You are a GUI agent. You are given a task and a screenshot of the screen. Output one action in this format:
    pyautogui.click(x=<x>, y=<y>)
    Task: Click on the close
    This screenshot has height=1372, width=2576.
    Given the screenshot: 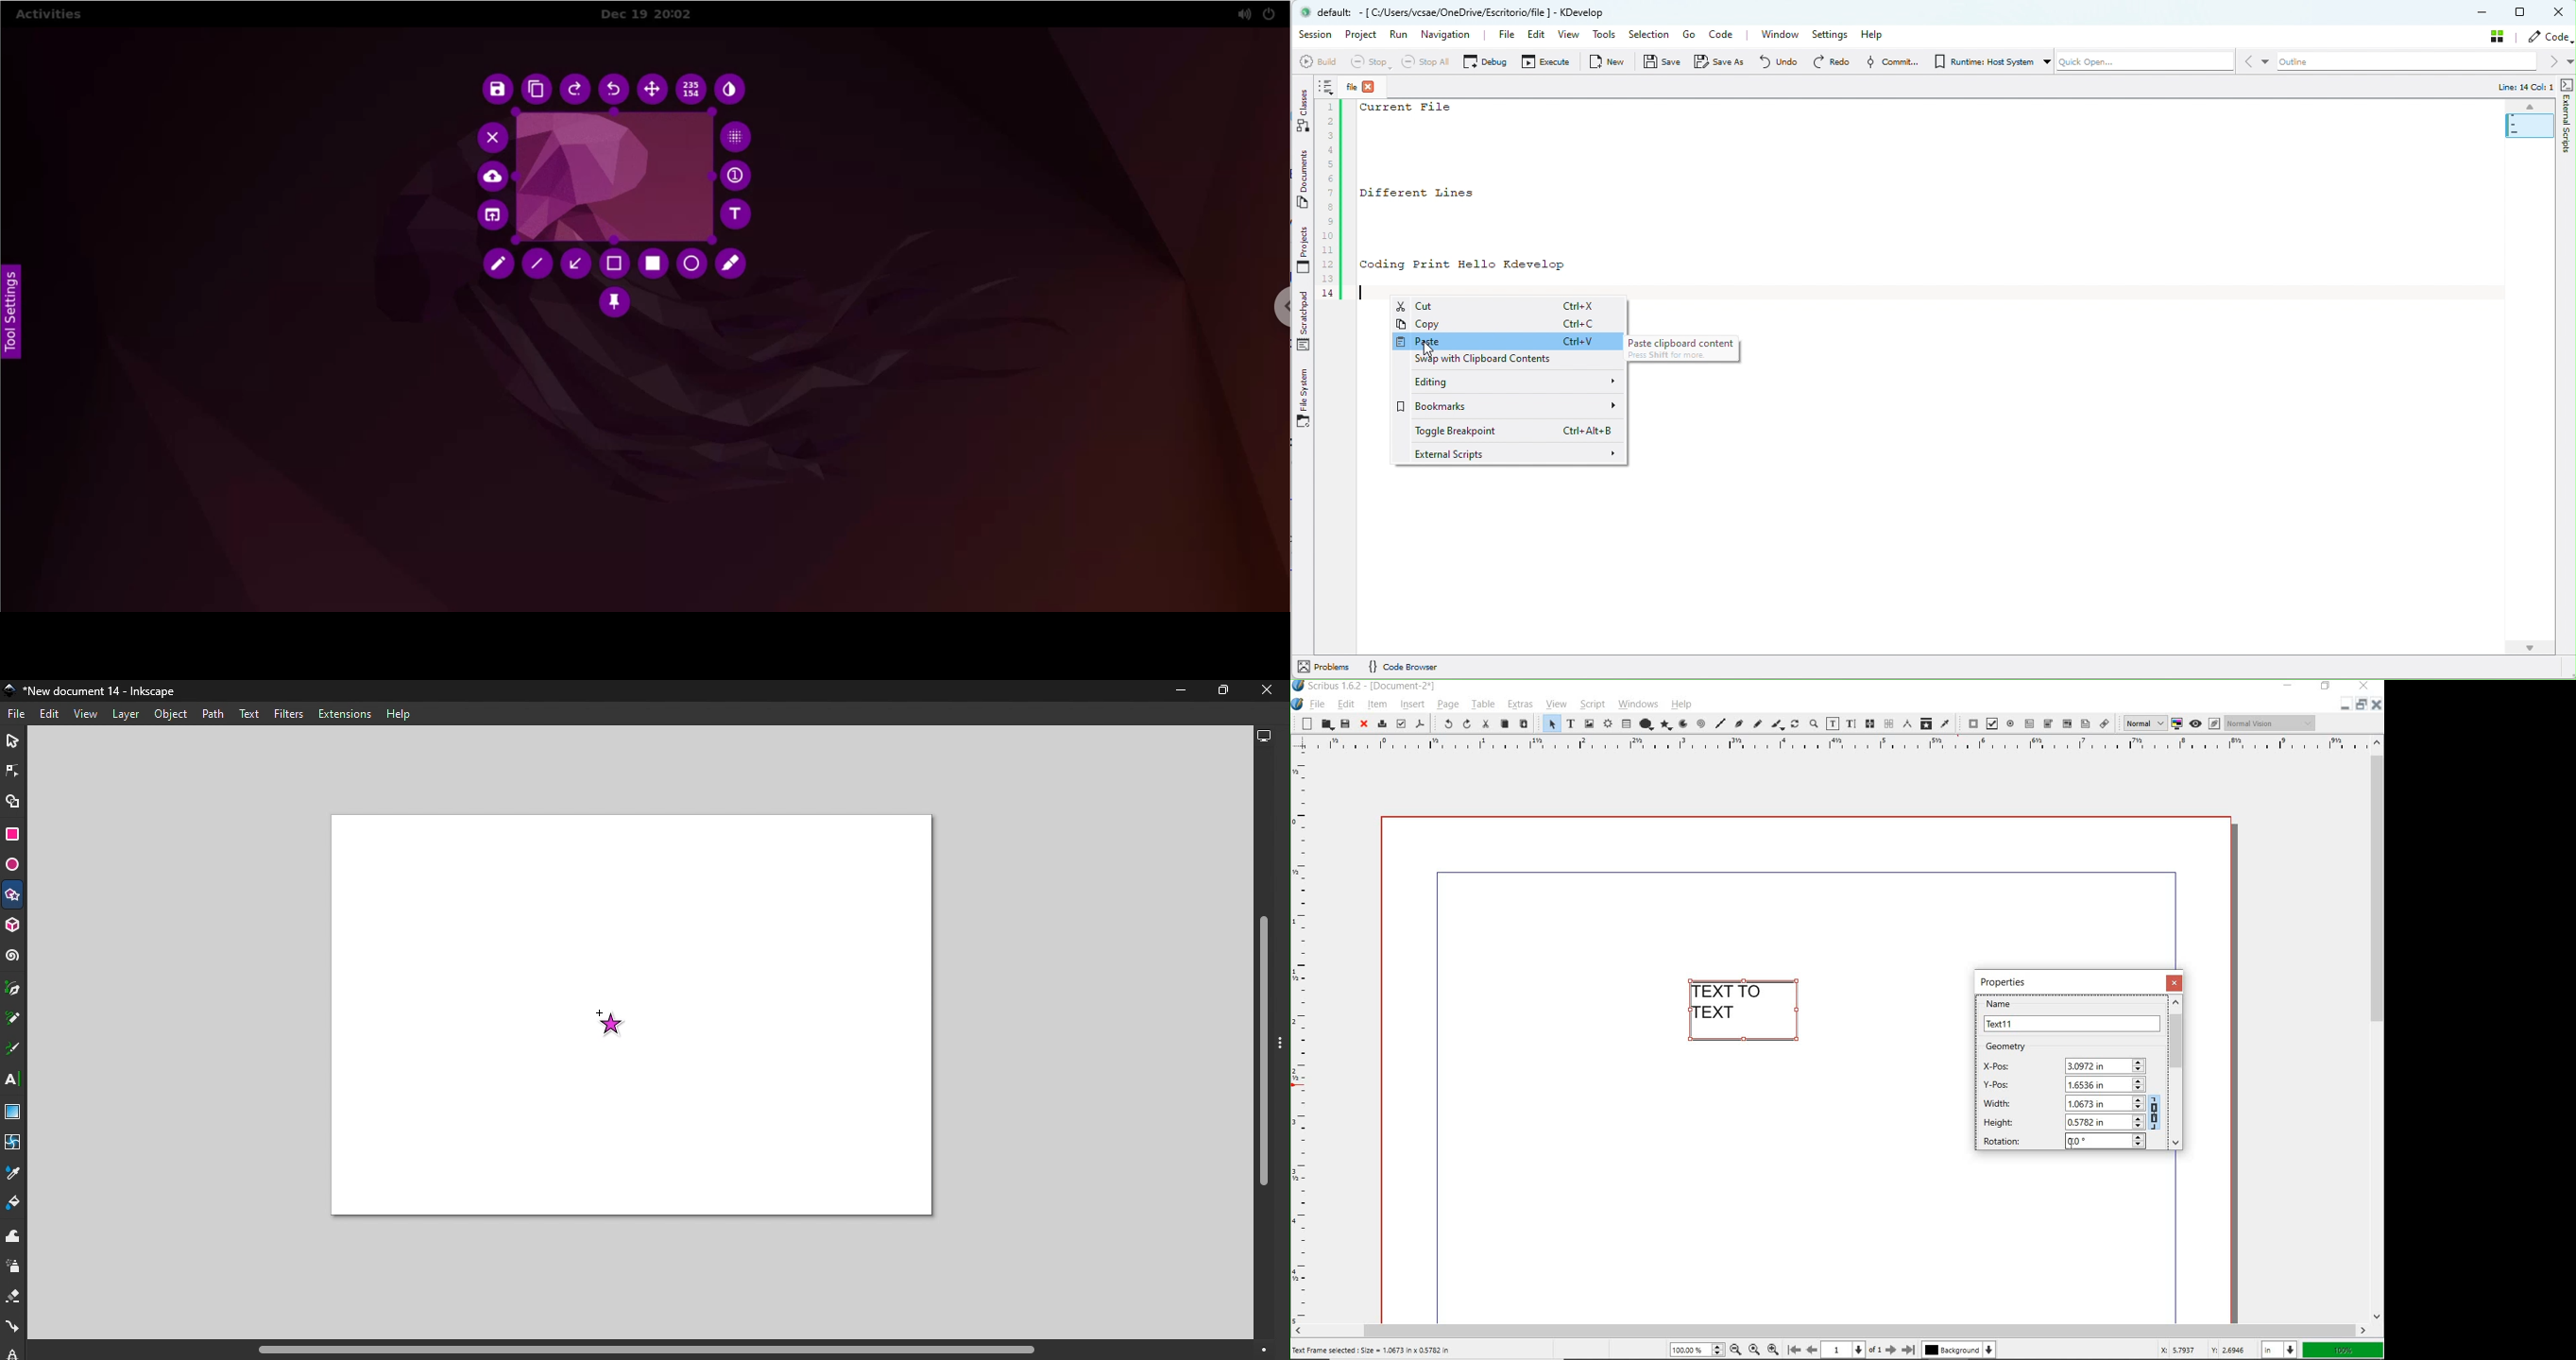 What is the action you would take?
    pyautogui.click(x=2378, y=708)
    